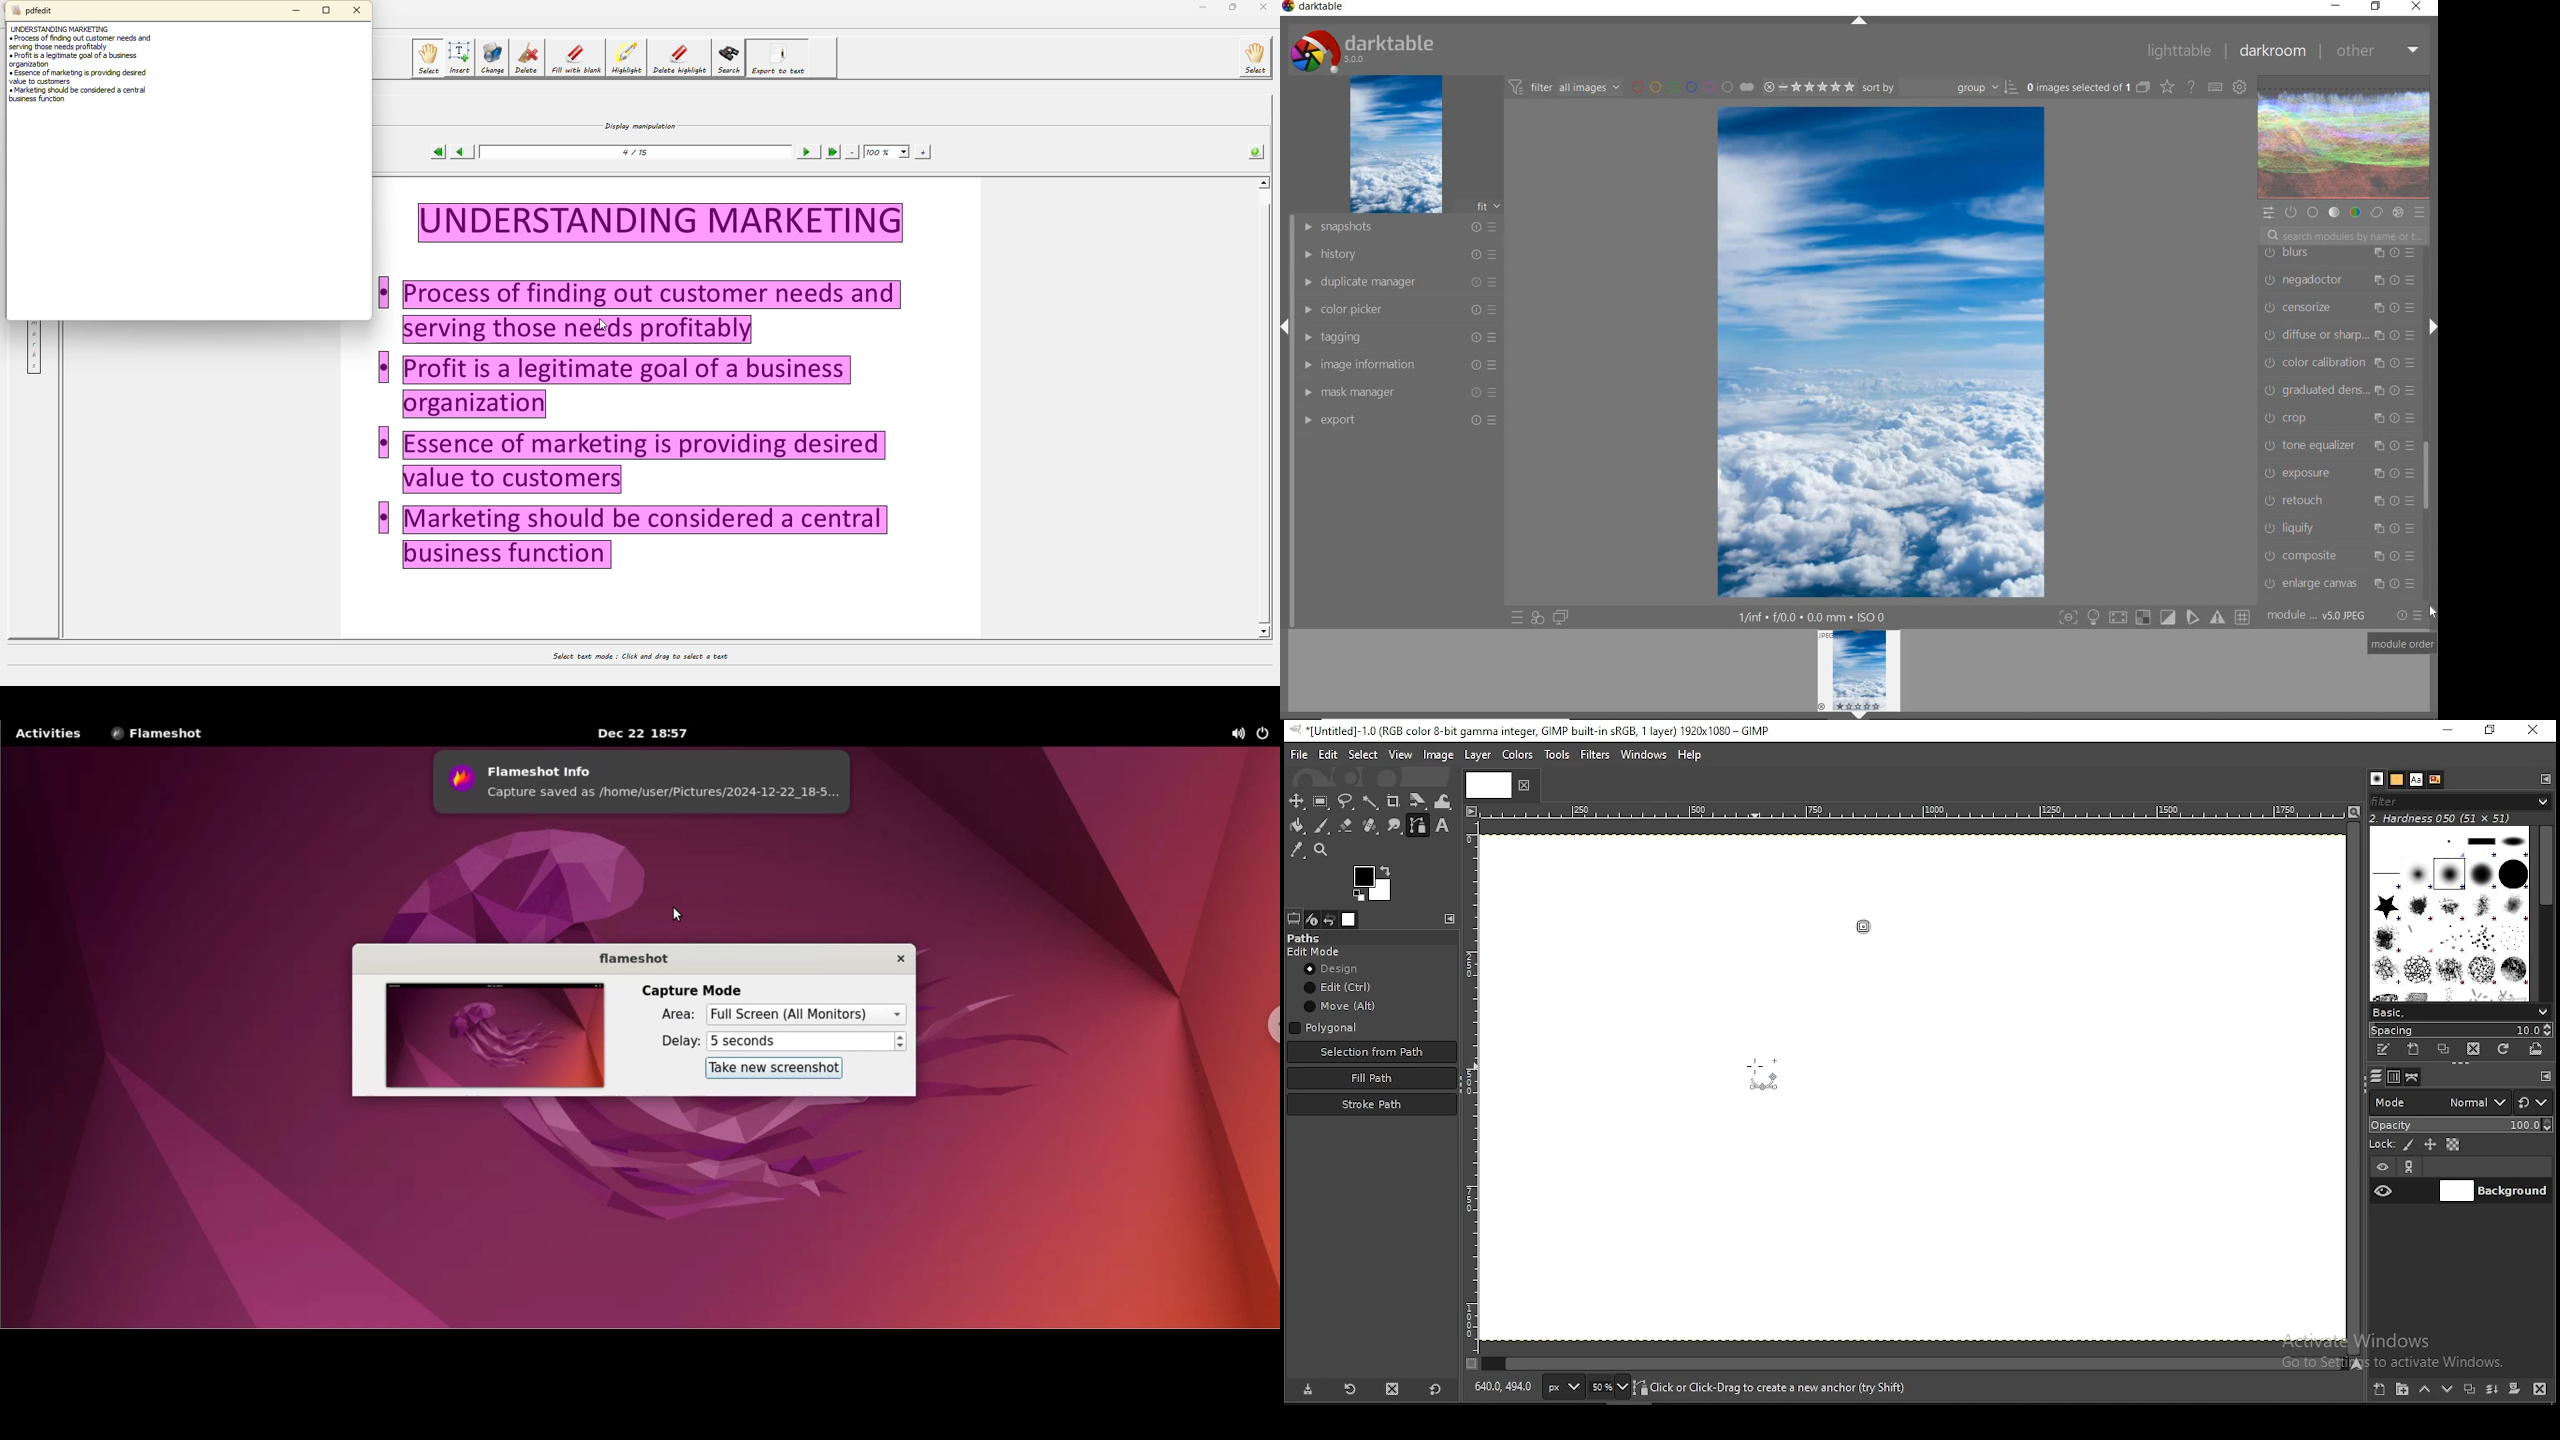  Describe the element at coordinates (2178, 50) in the screenshot. I see `LIGHTTABLE` at that location.